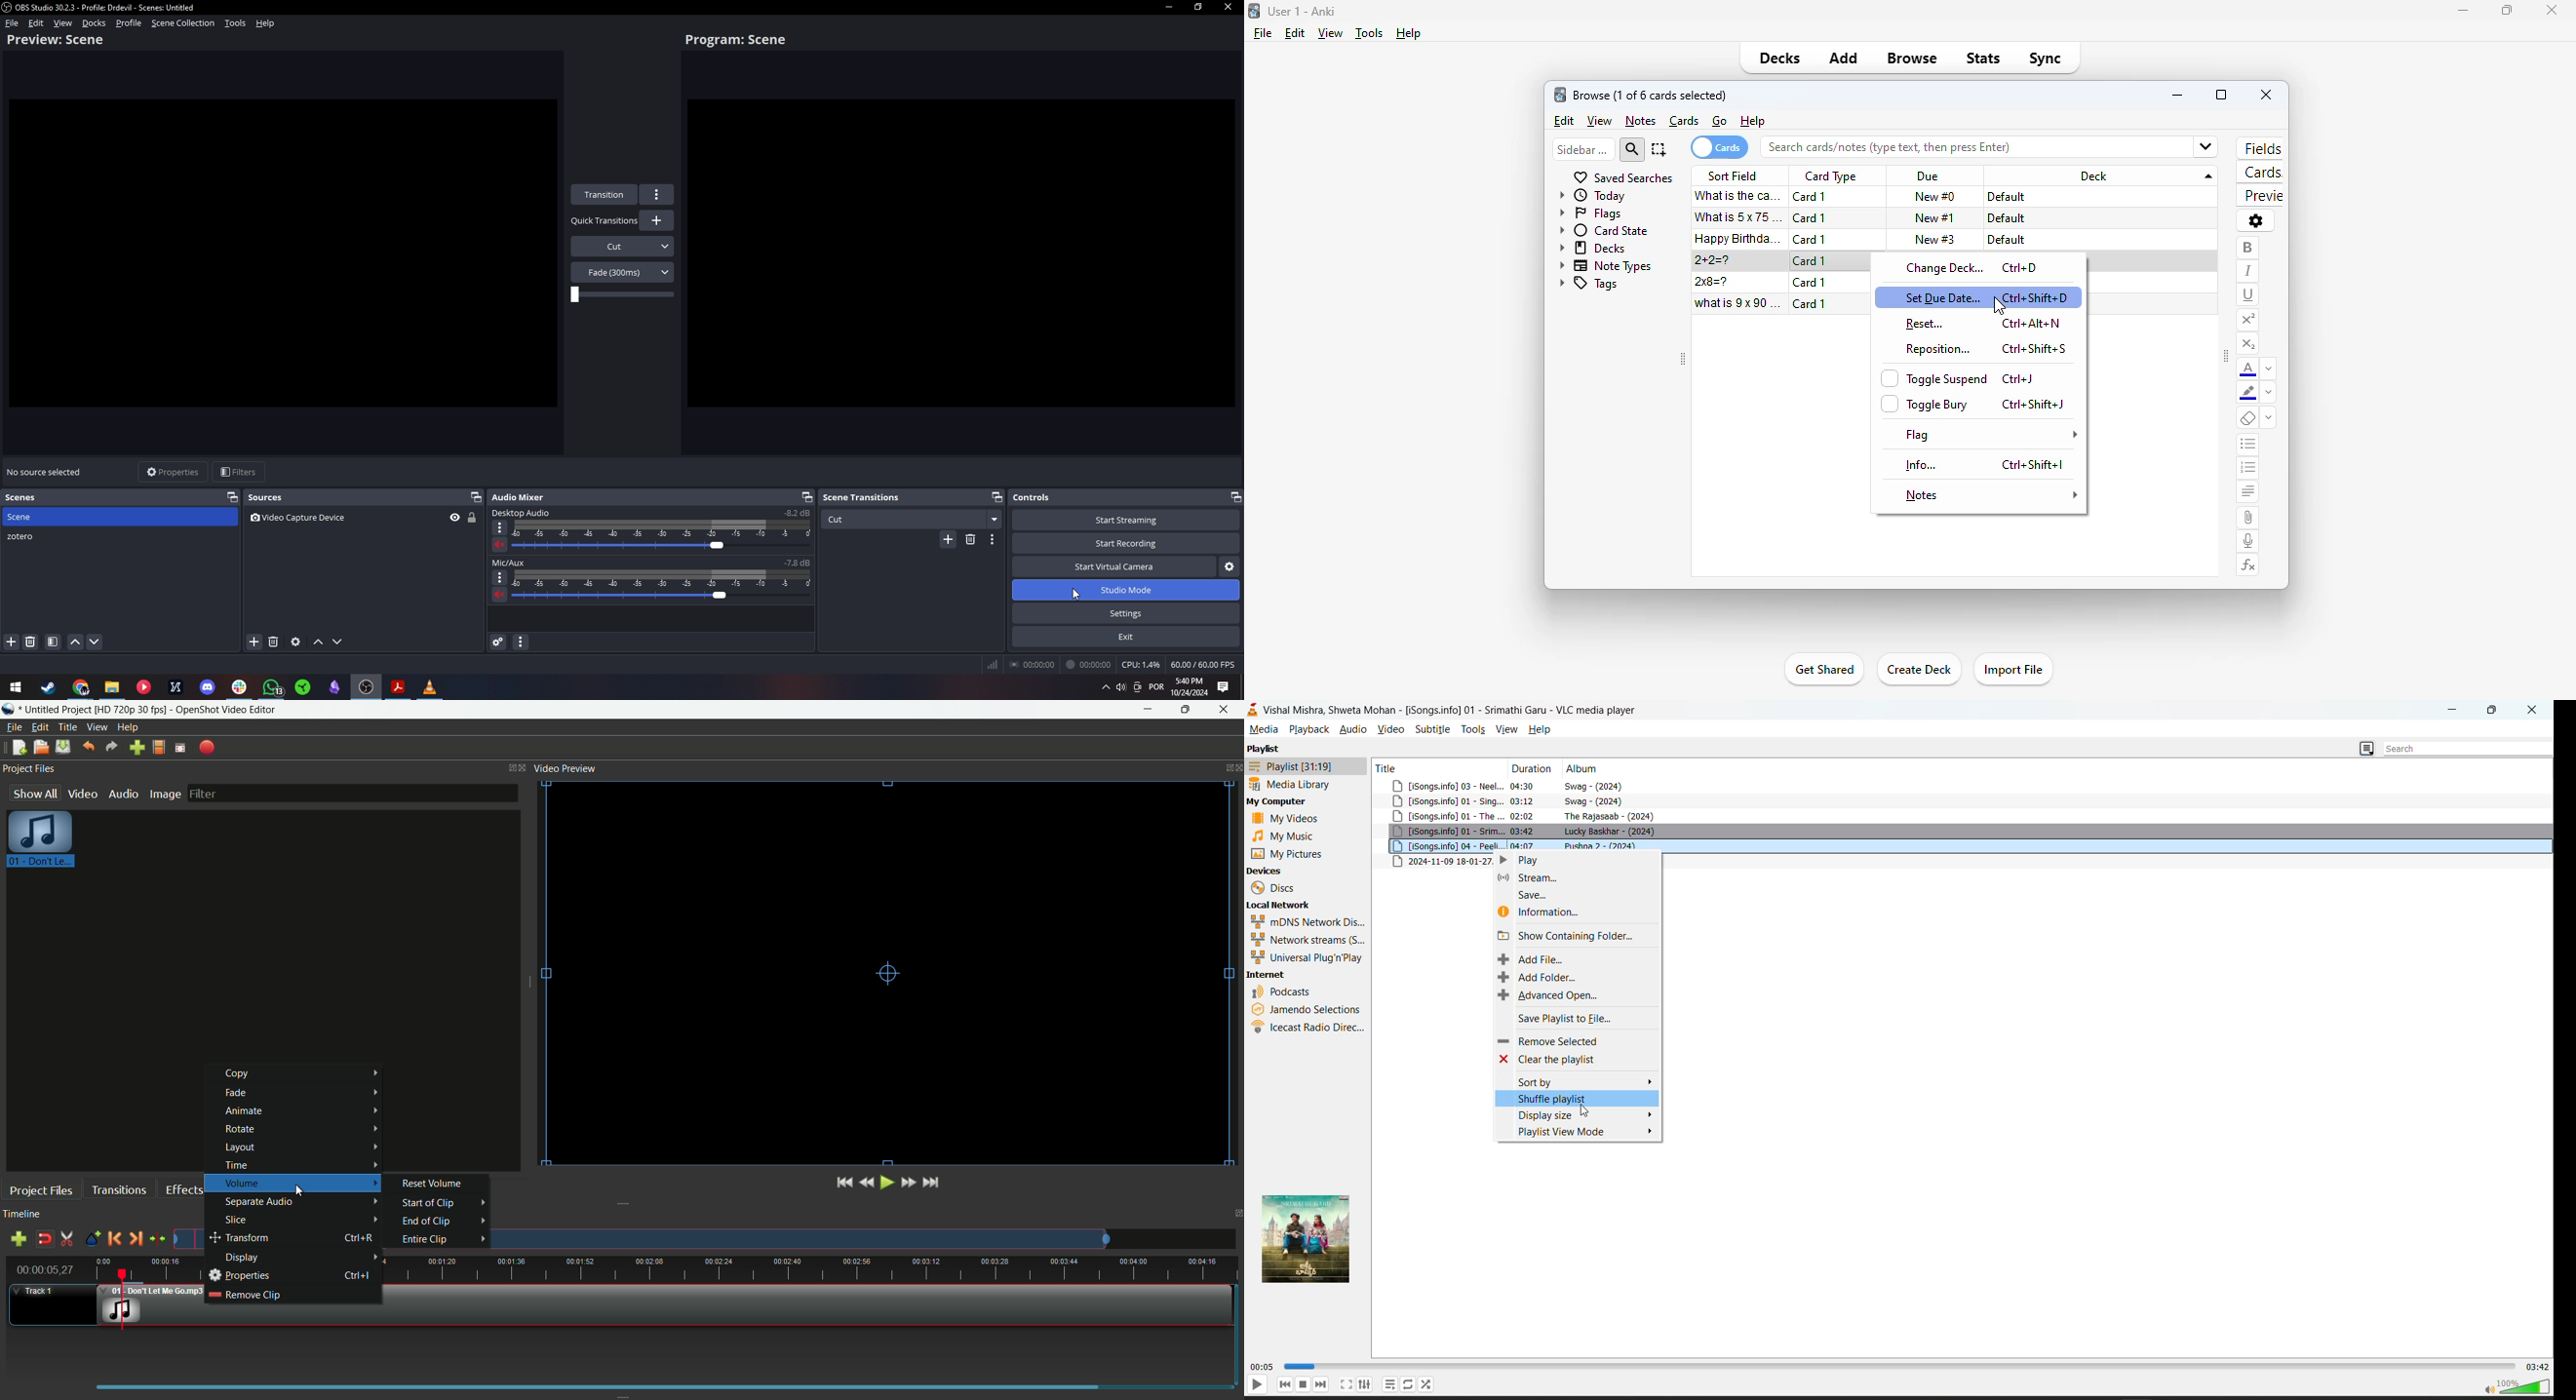  I want to click on due, so click(1928, 177).